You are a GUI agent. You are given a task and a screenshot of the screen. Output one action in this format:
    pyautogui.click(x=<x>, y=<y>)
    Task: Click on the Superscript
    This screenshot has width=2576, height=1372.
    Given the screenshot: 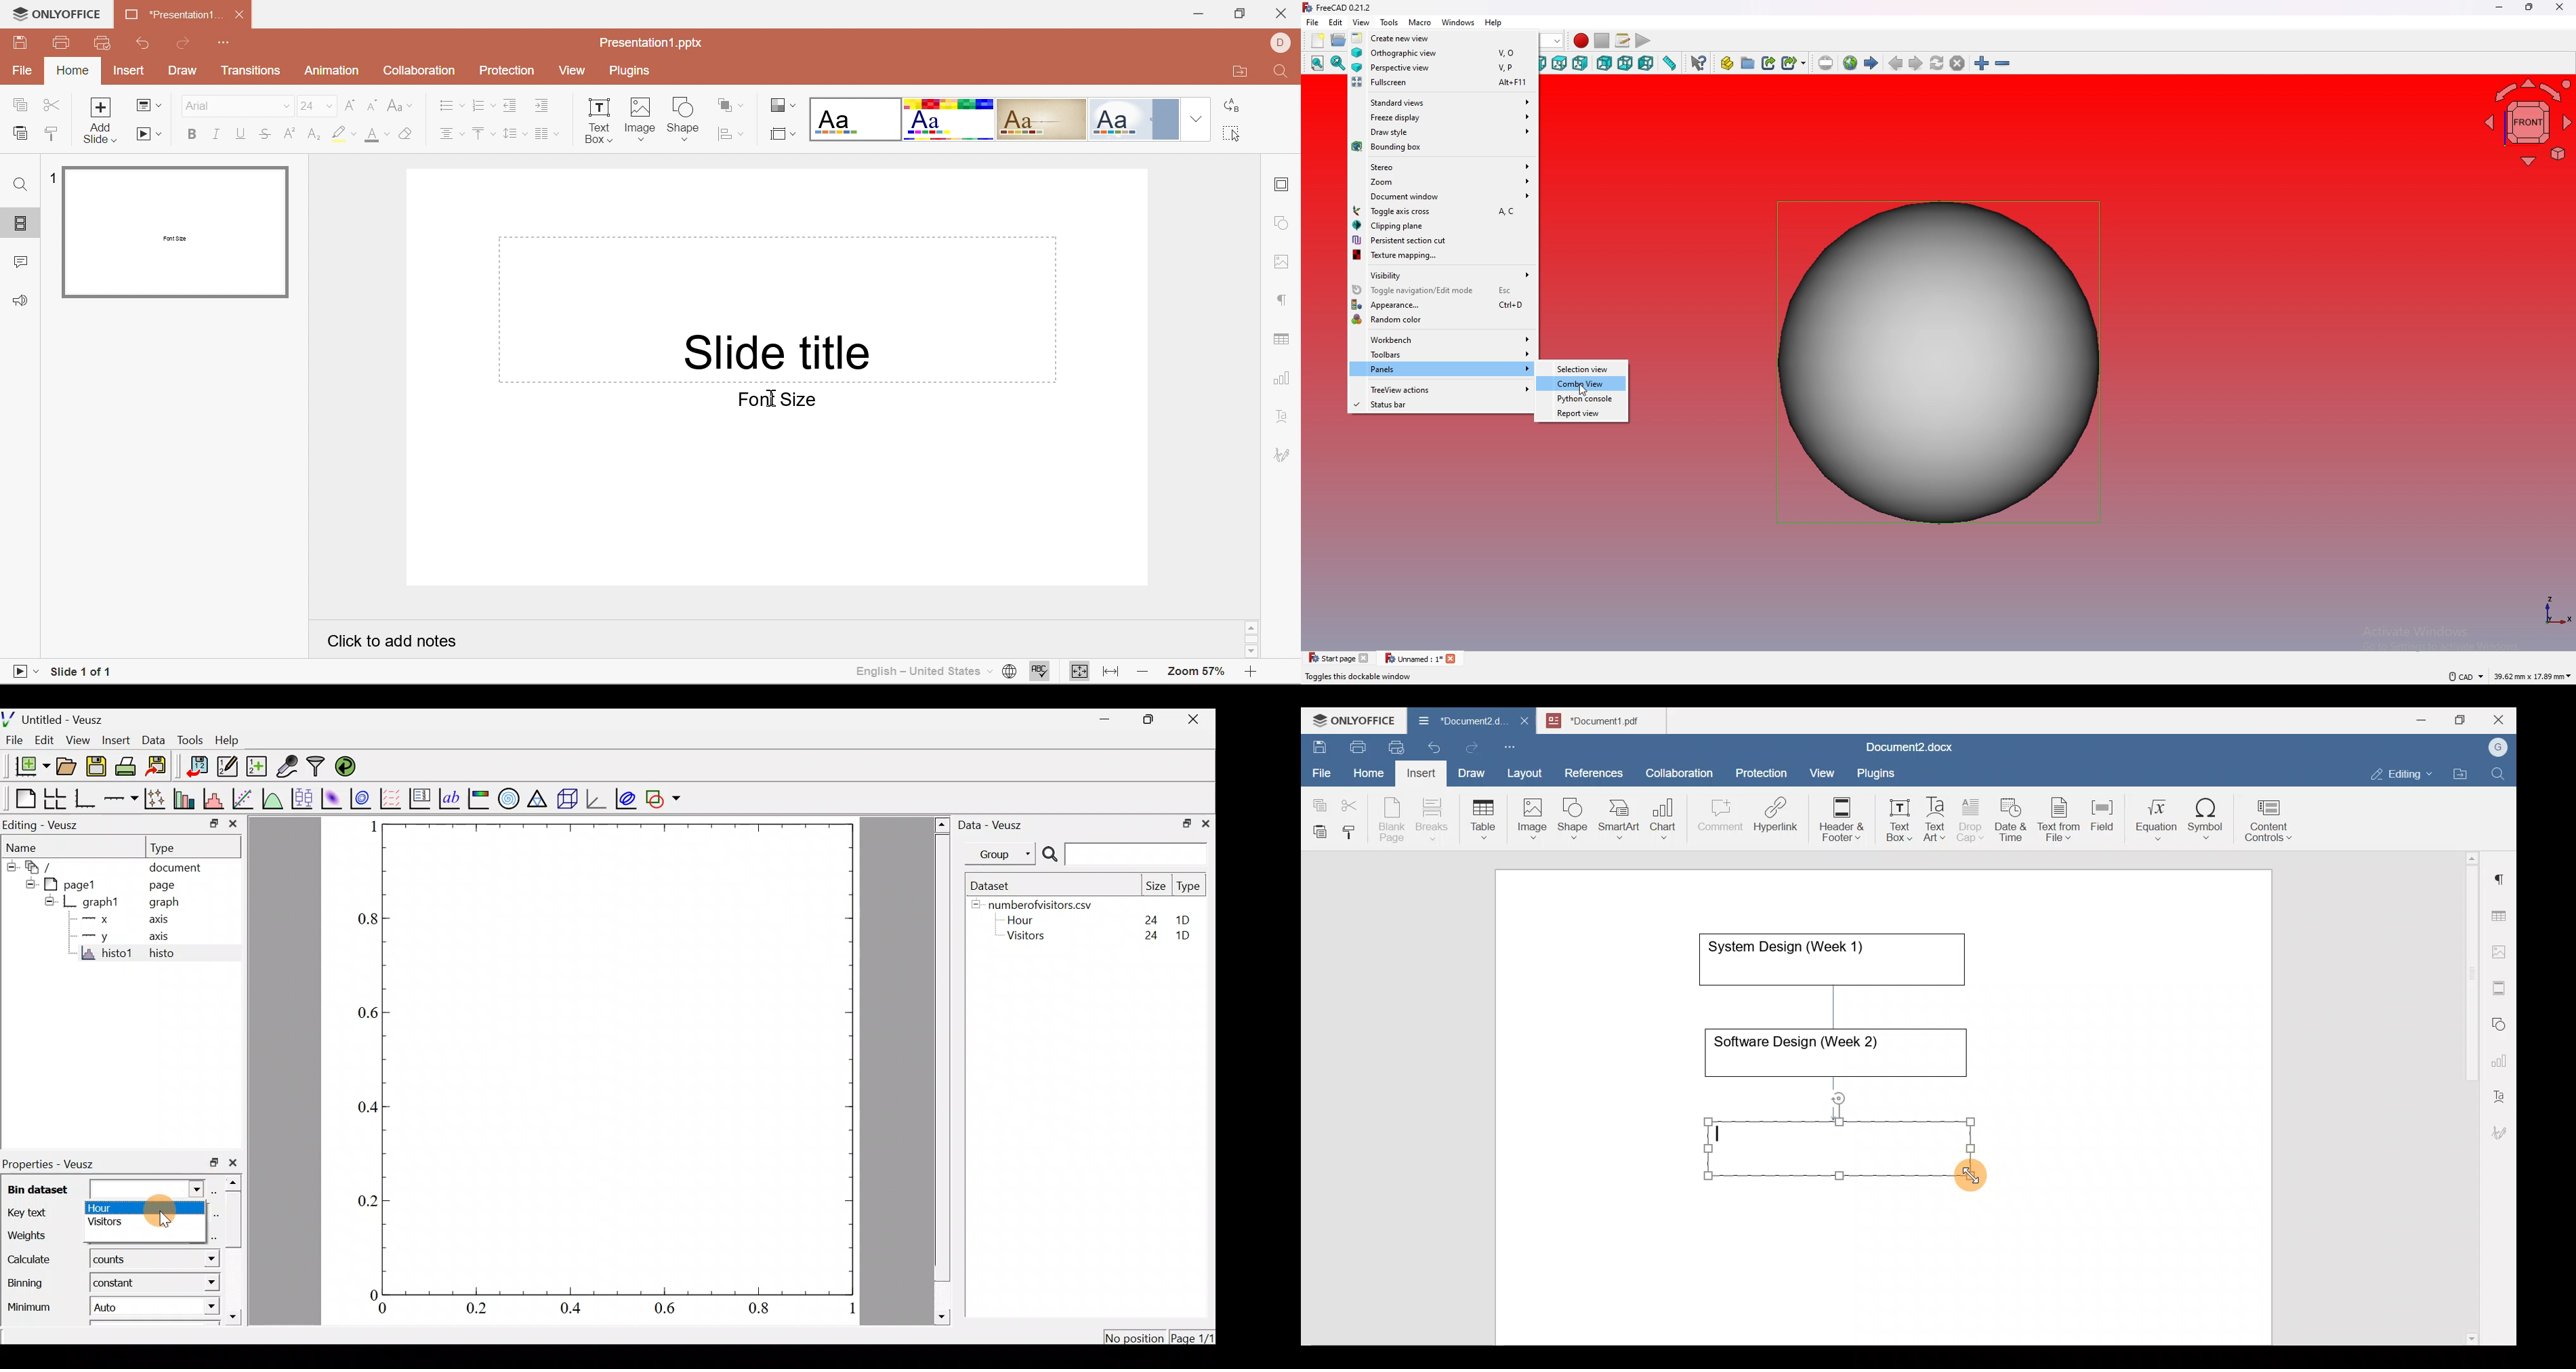 What is the action you would take?
    pyautogui.click(x=287, y=134)
    